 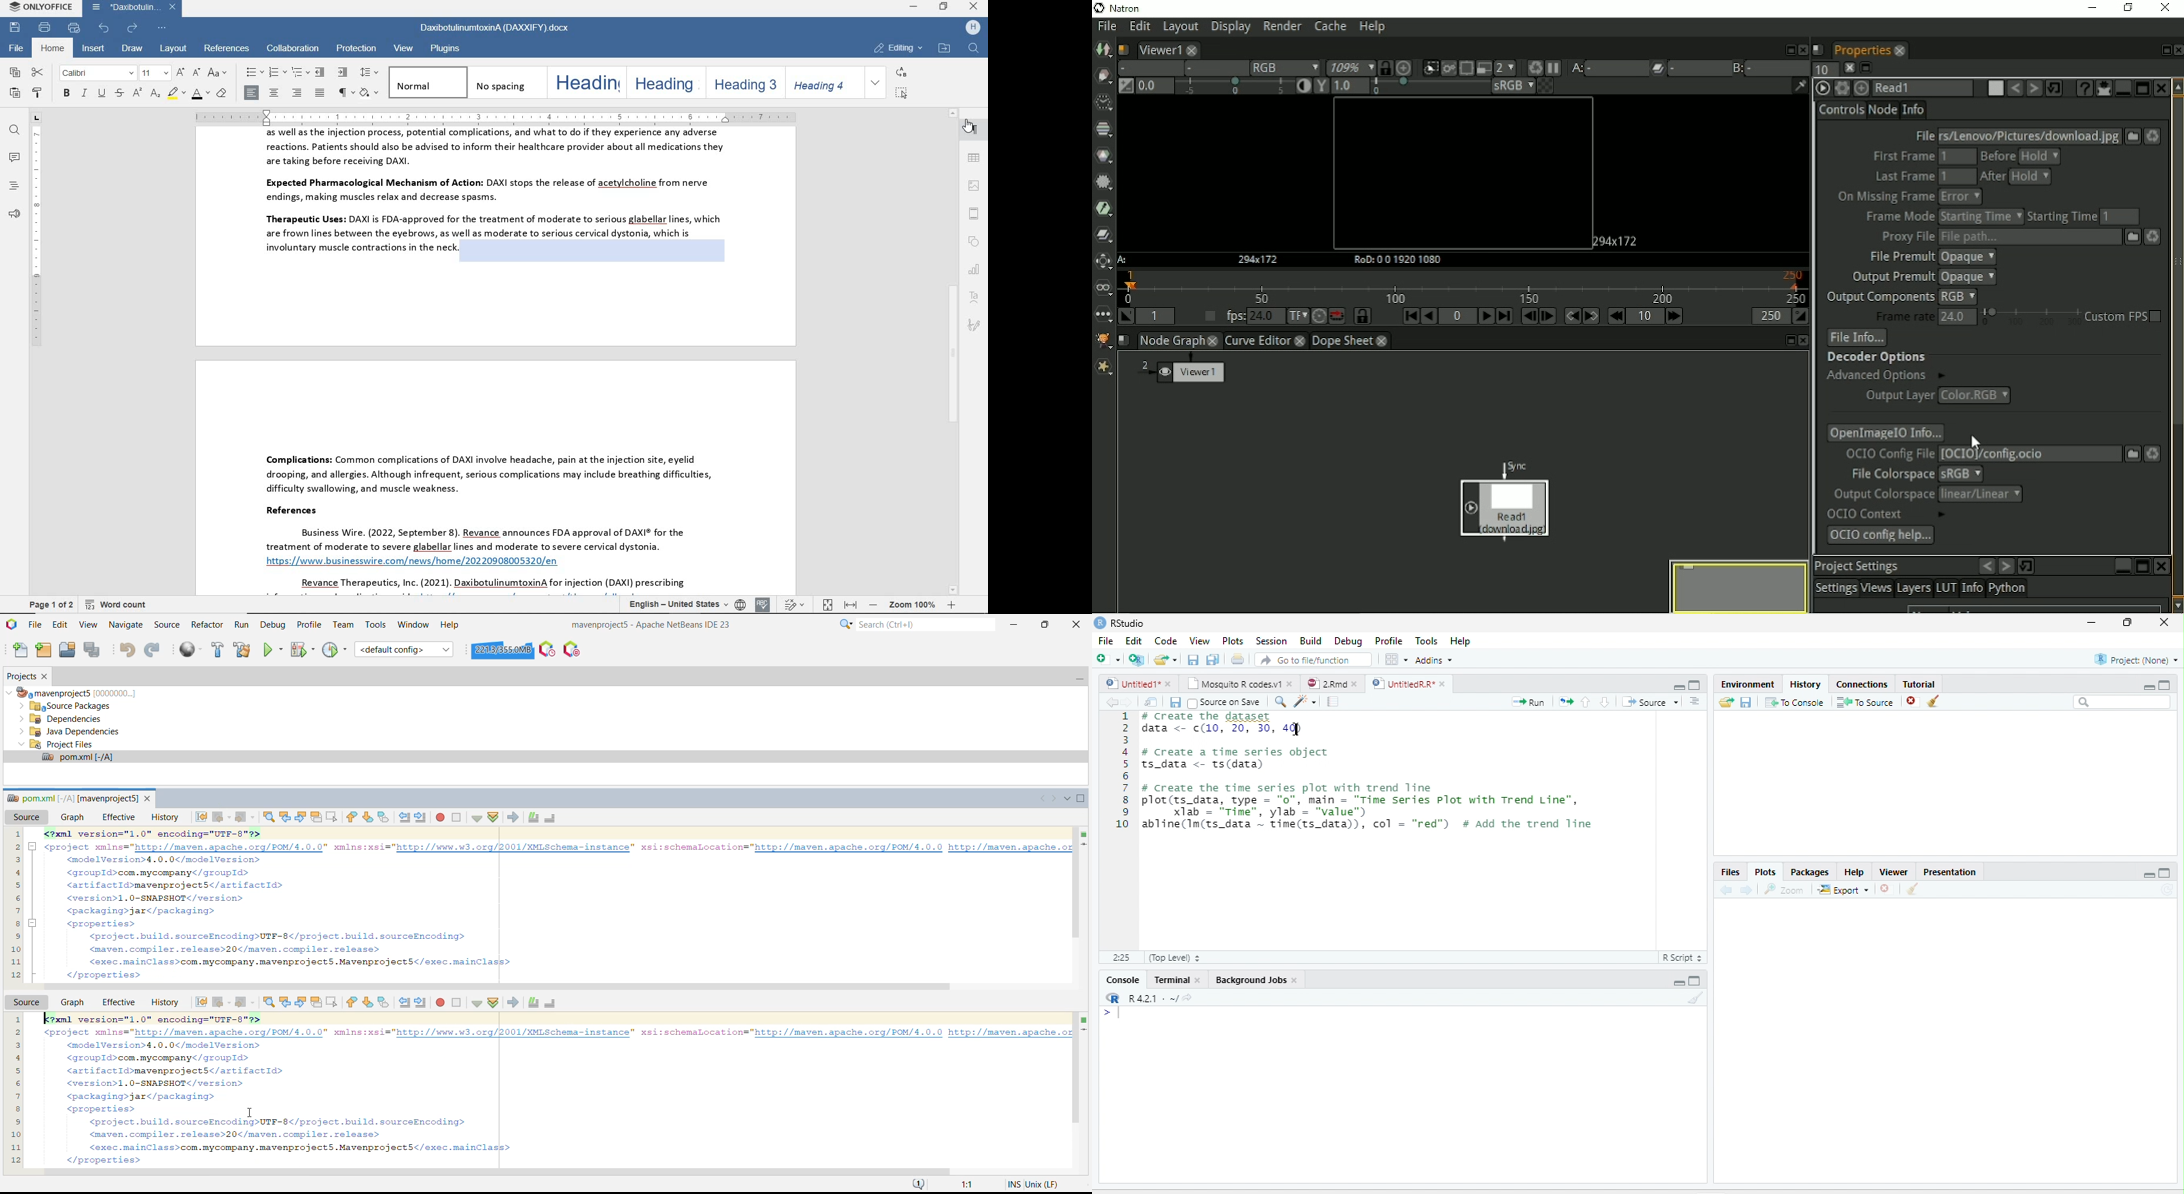 I want to click on Project: (None), so click(x=2134, y=660).